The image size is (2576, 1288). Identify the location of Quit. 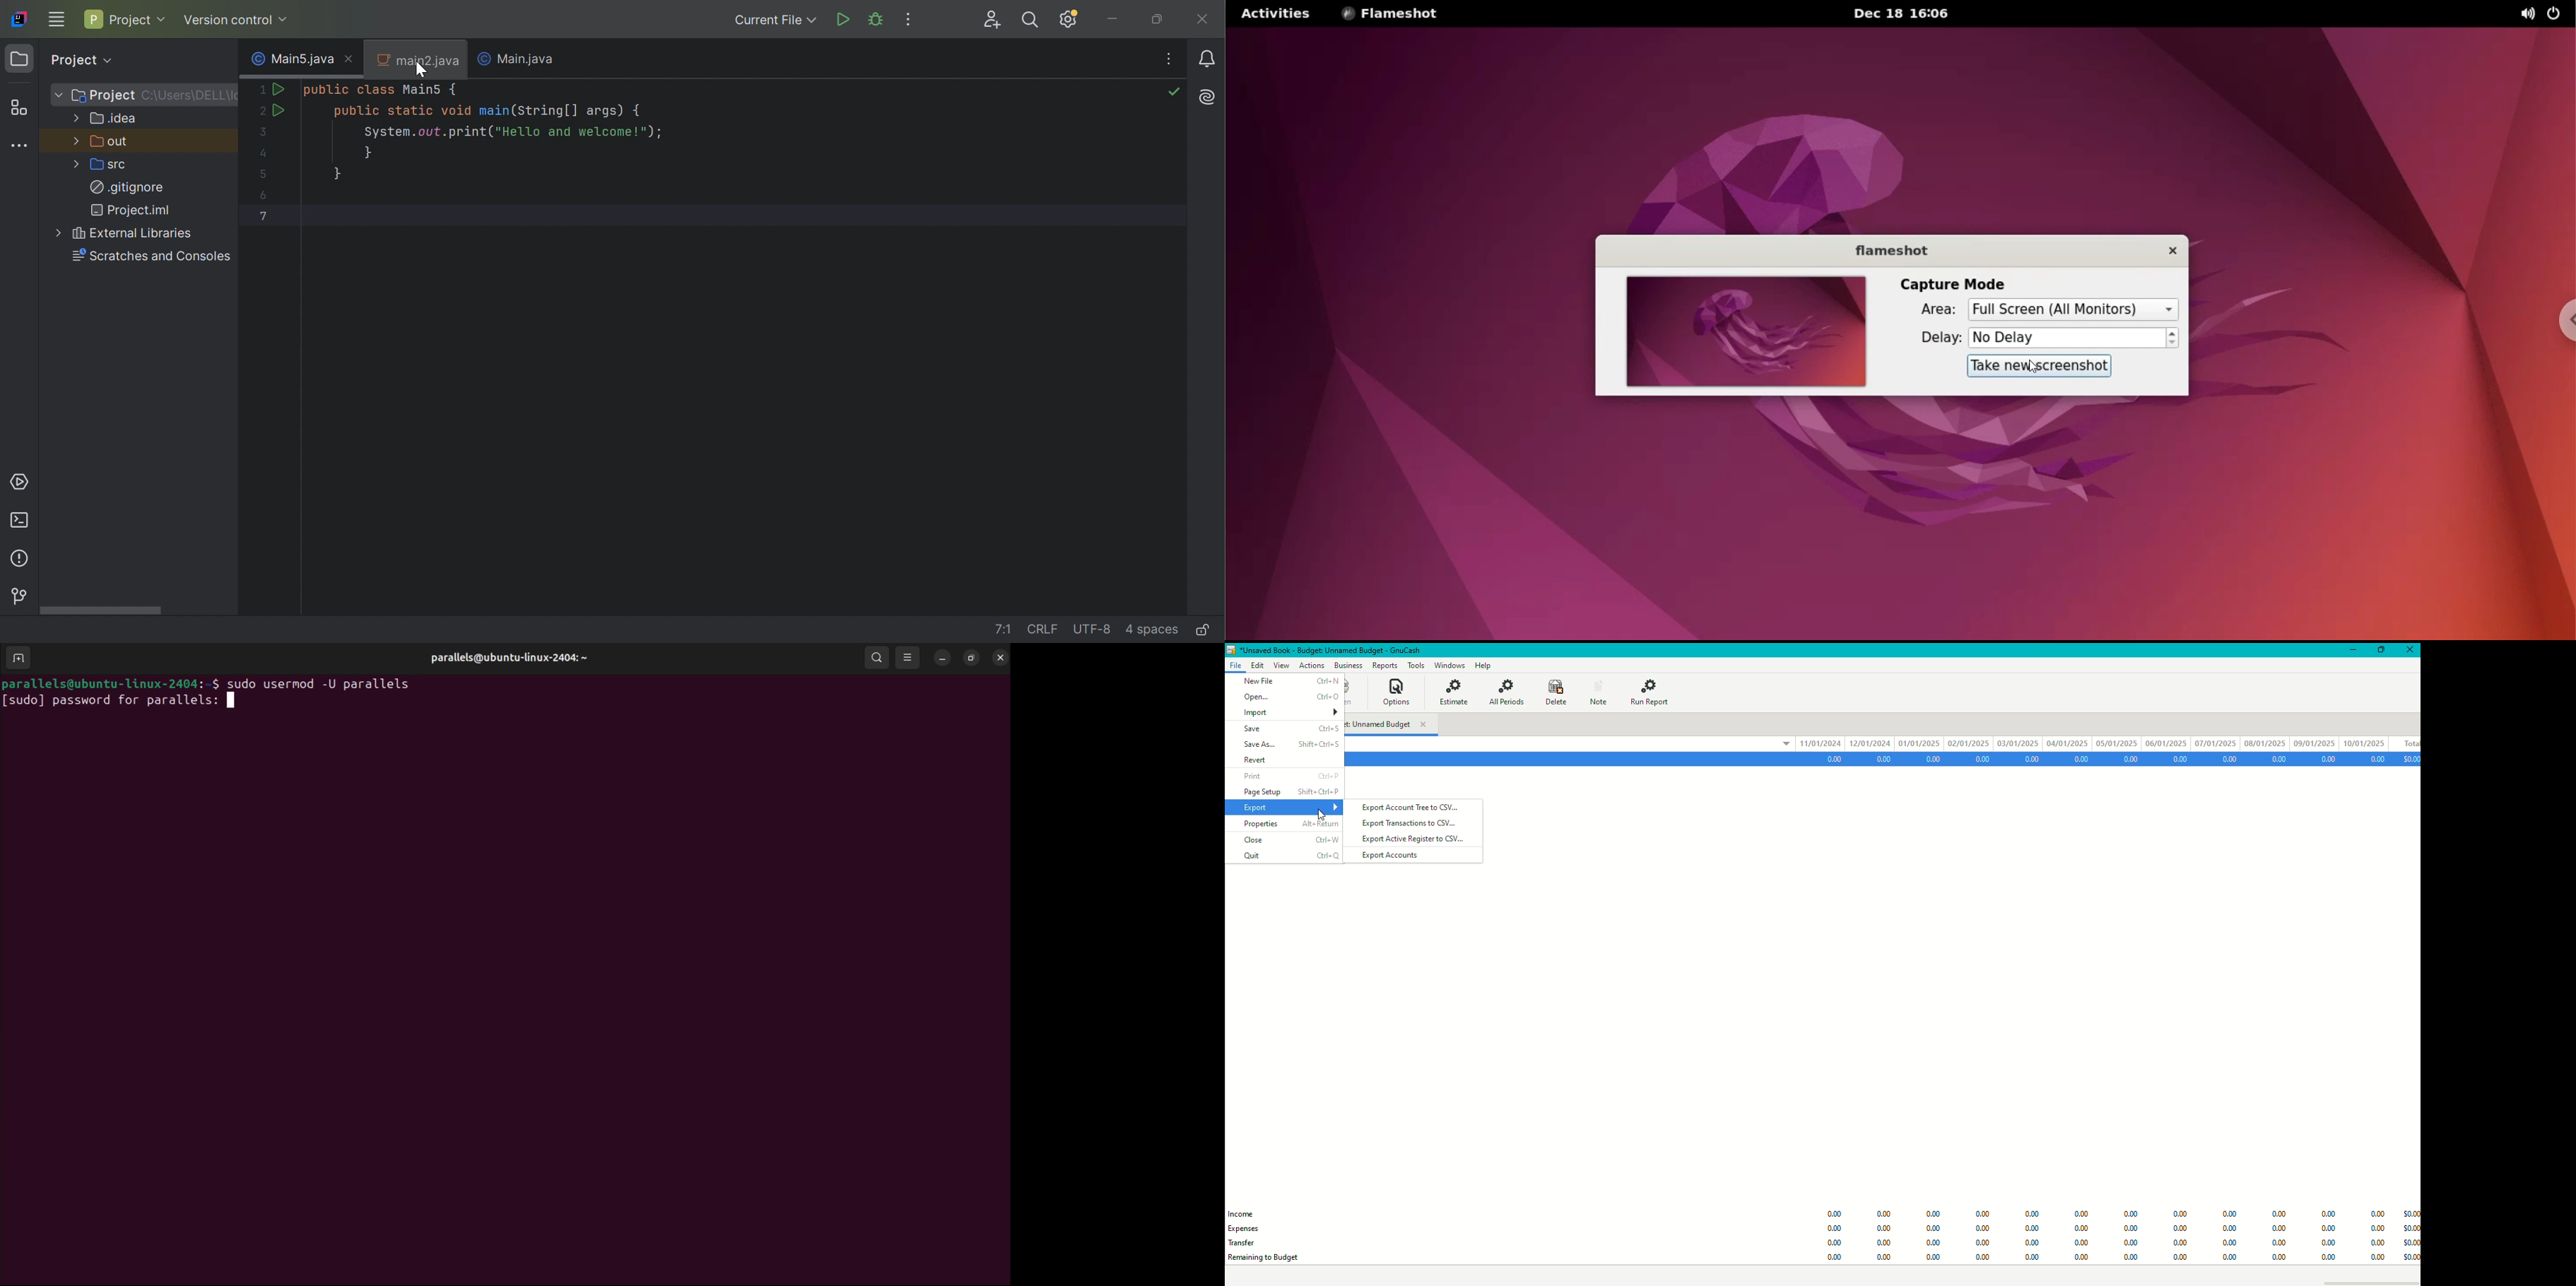
(1290, 856).